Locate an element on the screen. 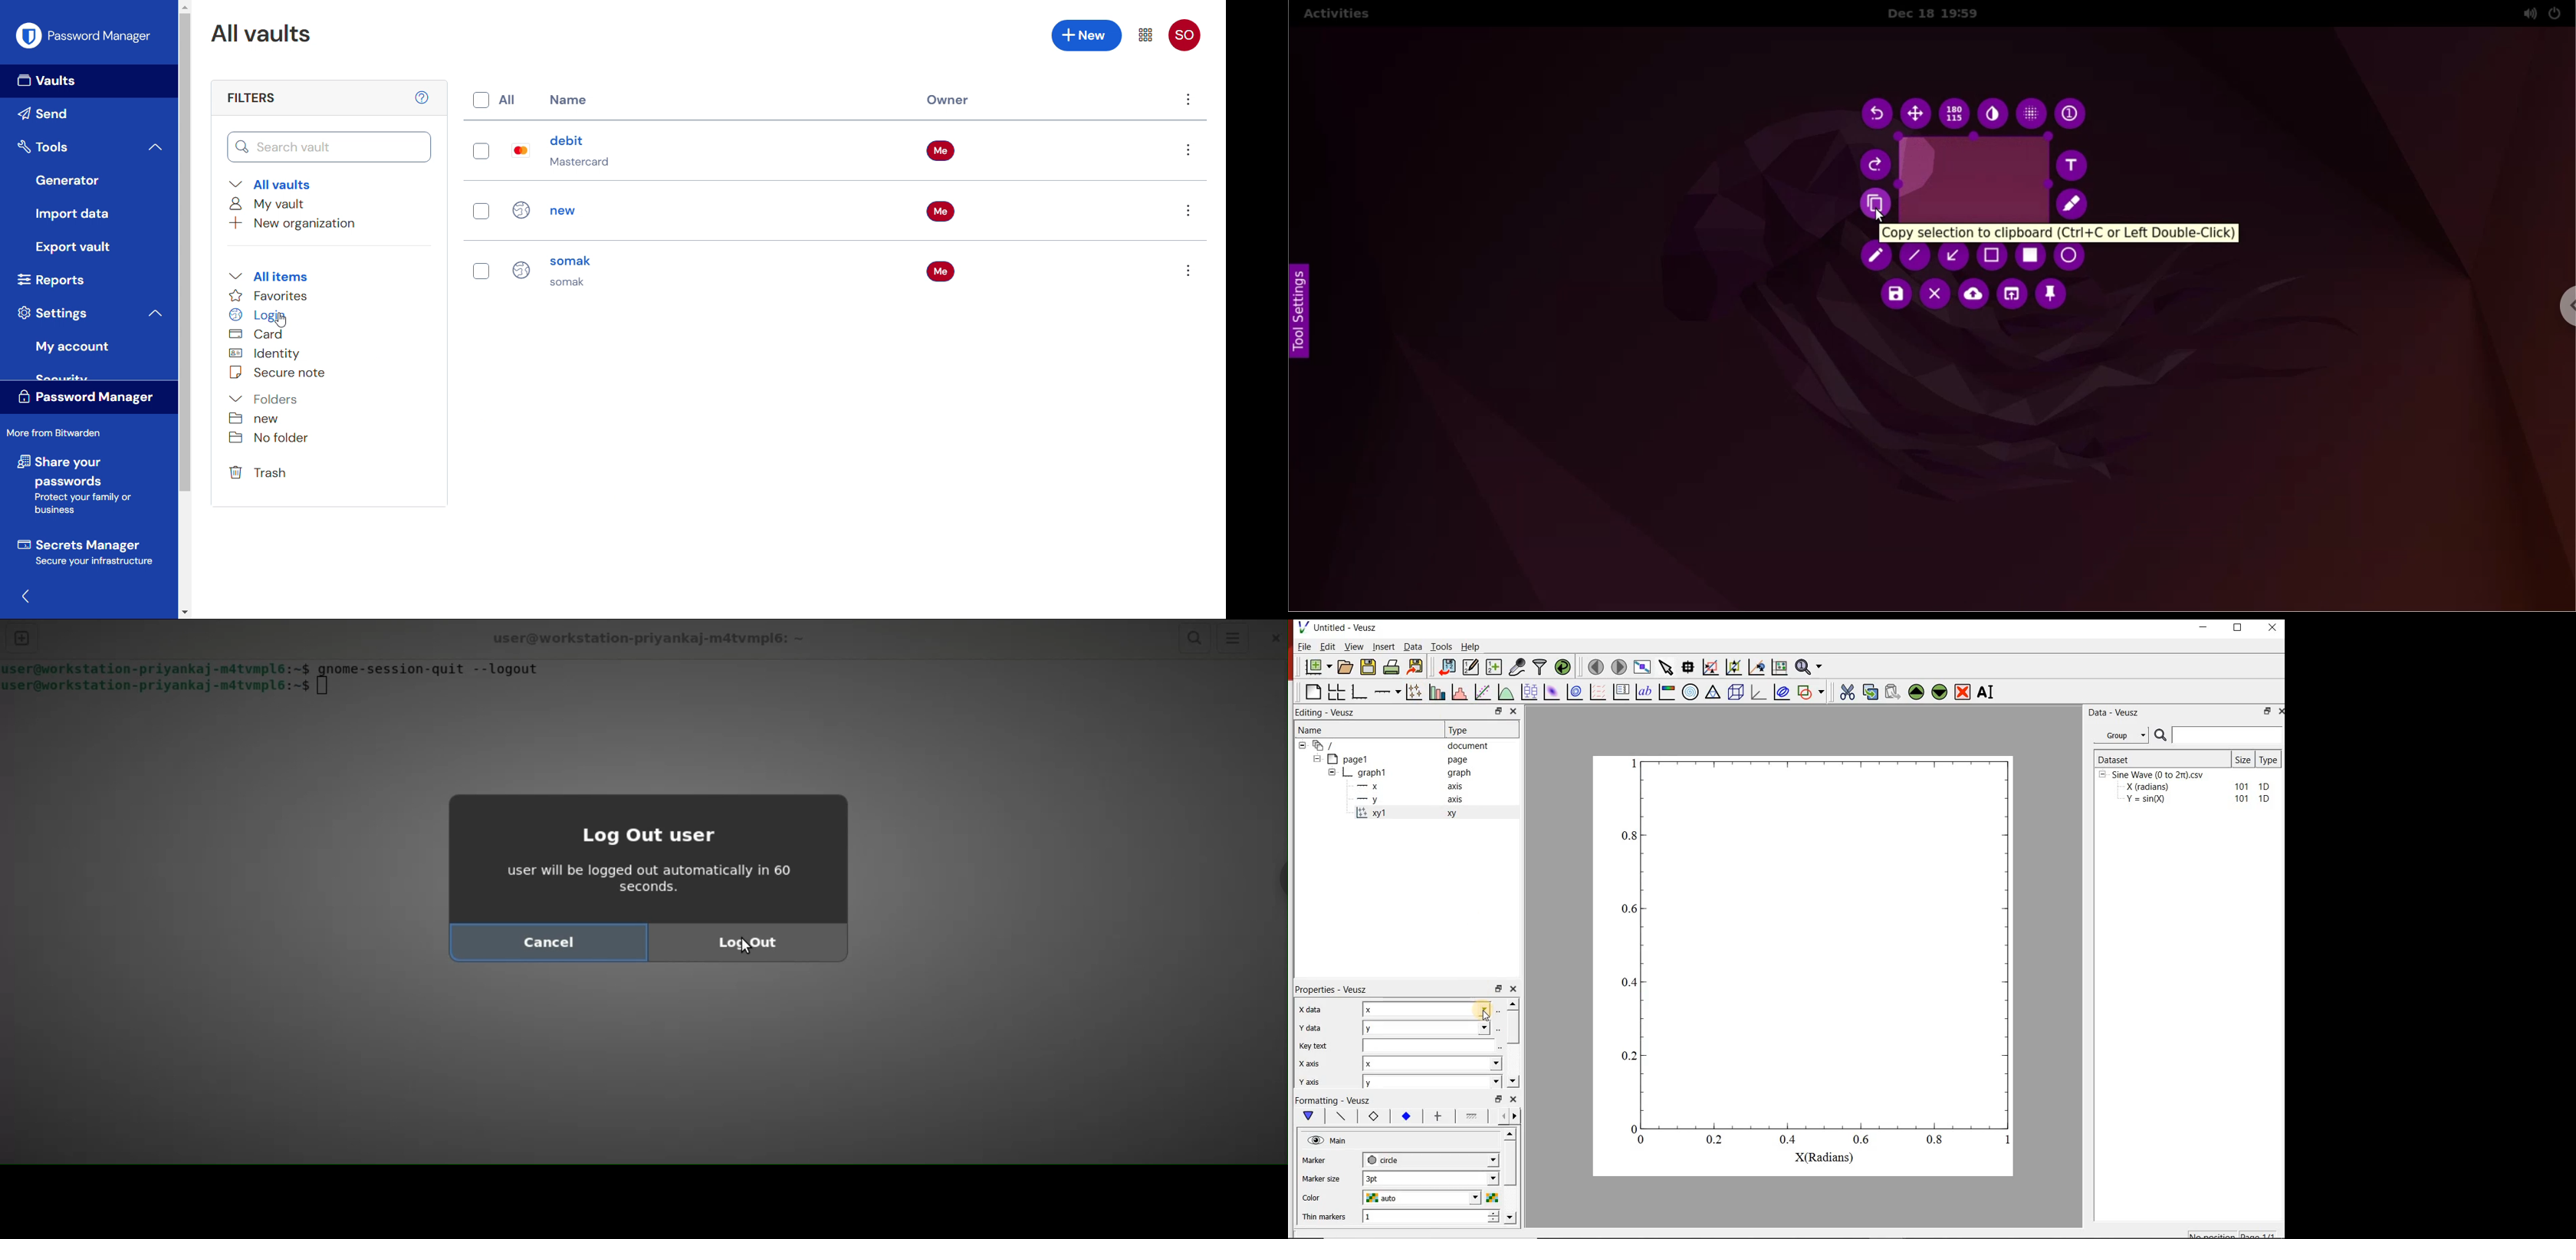 The image size is (2576, 1260). Trash  is located at coordinates (262, 472).